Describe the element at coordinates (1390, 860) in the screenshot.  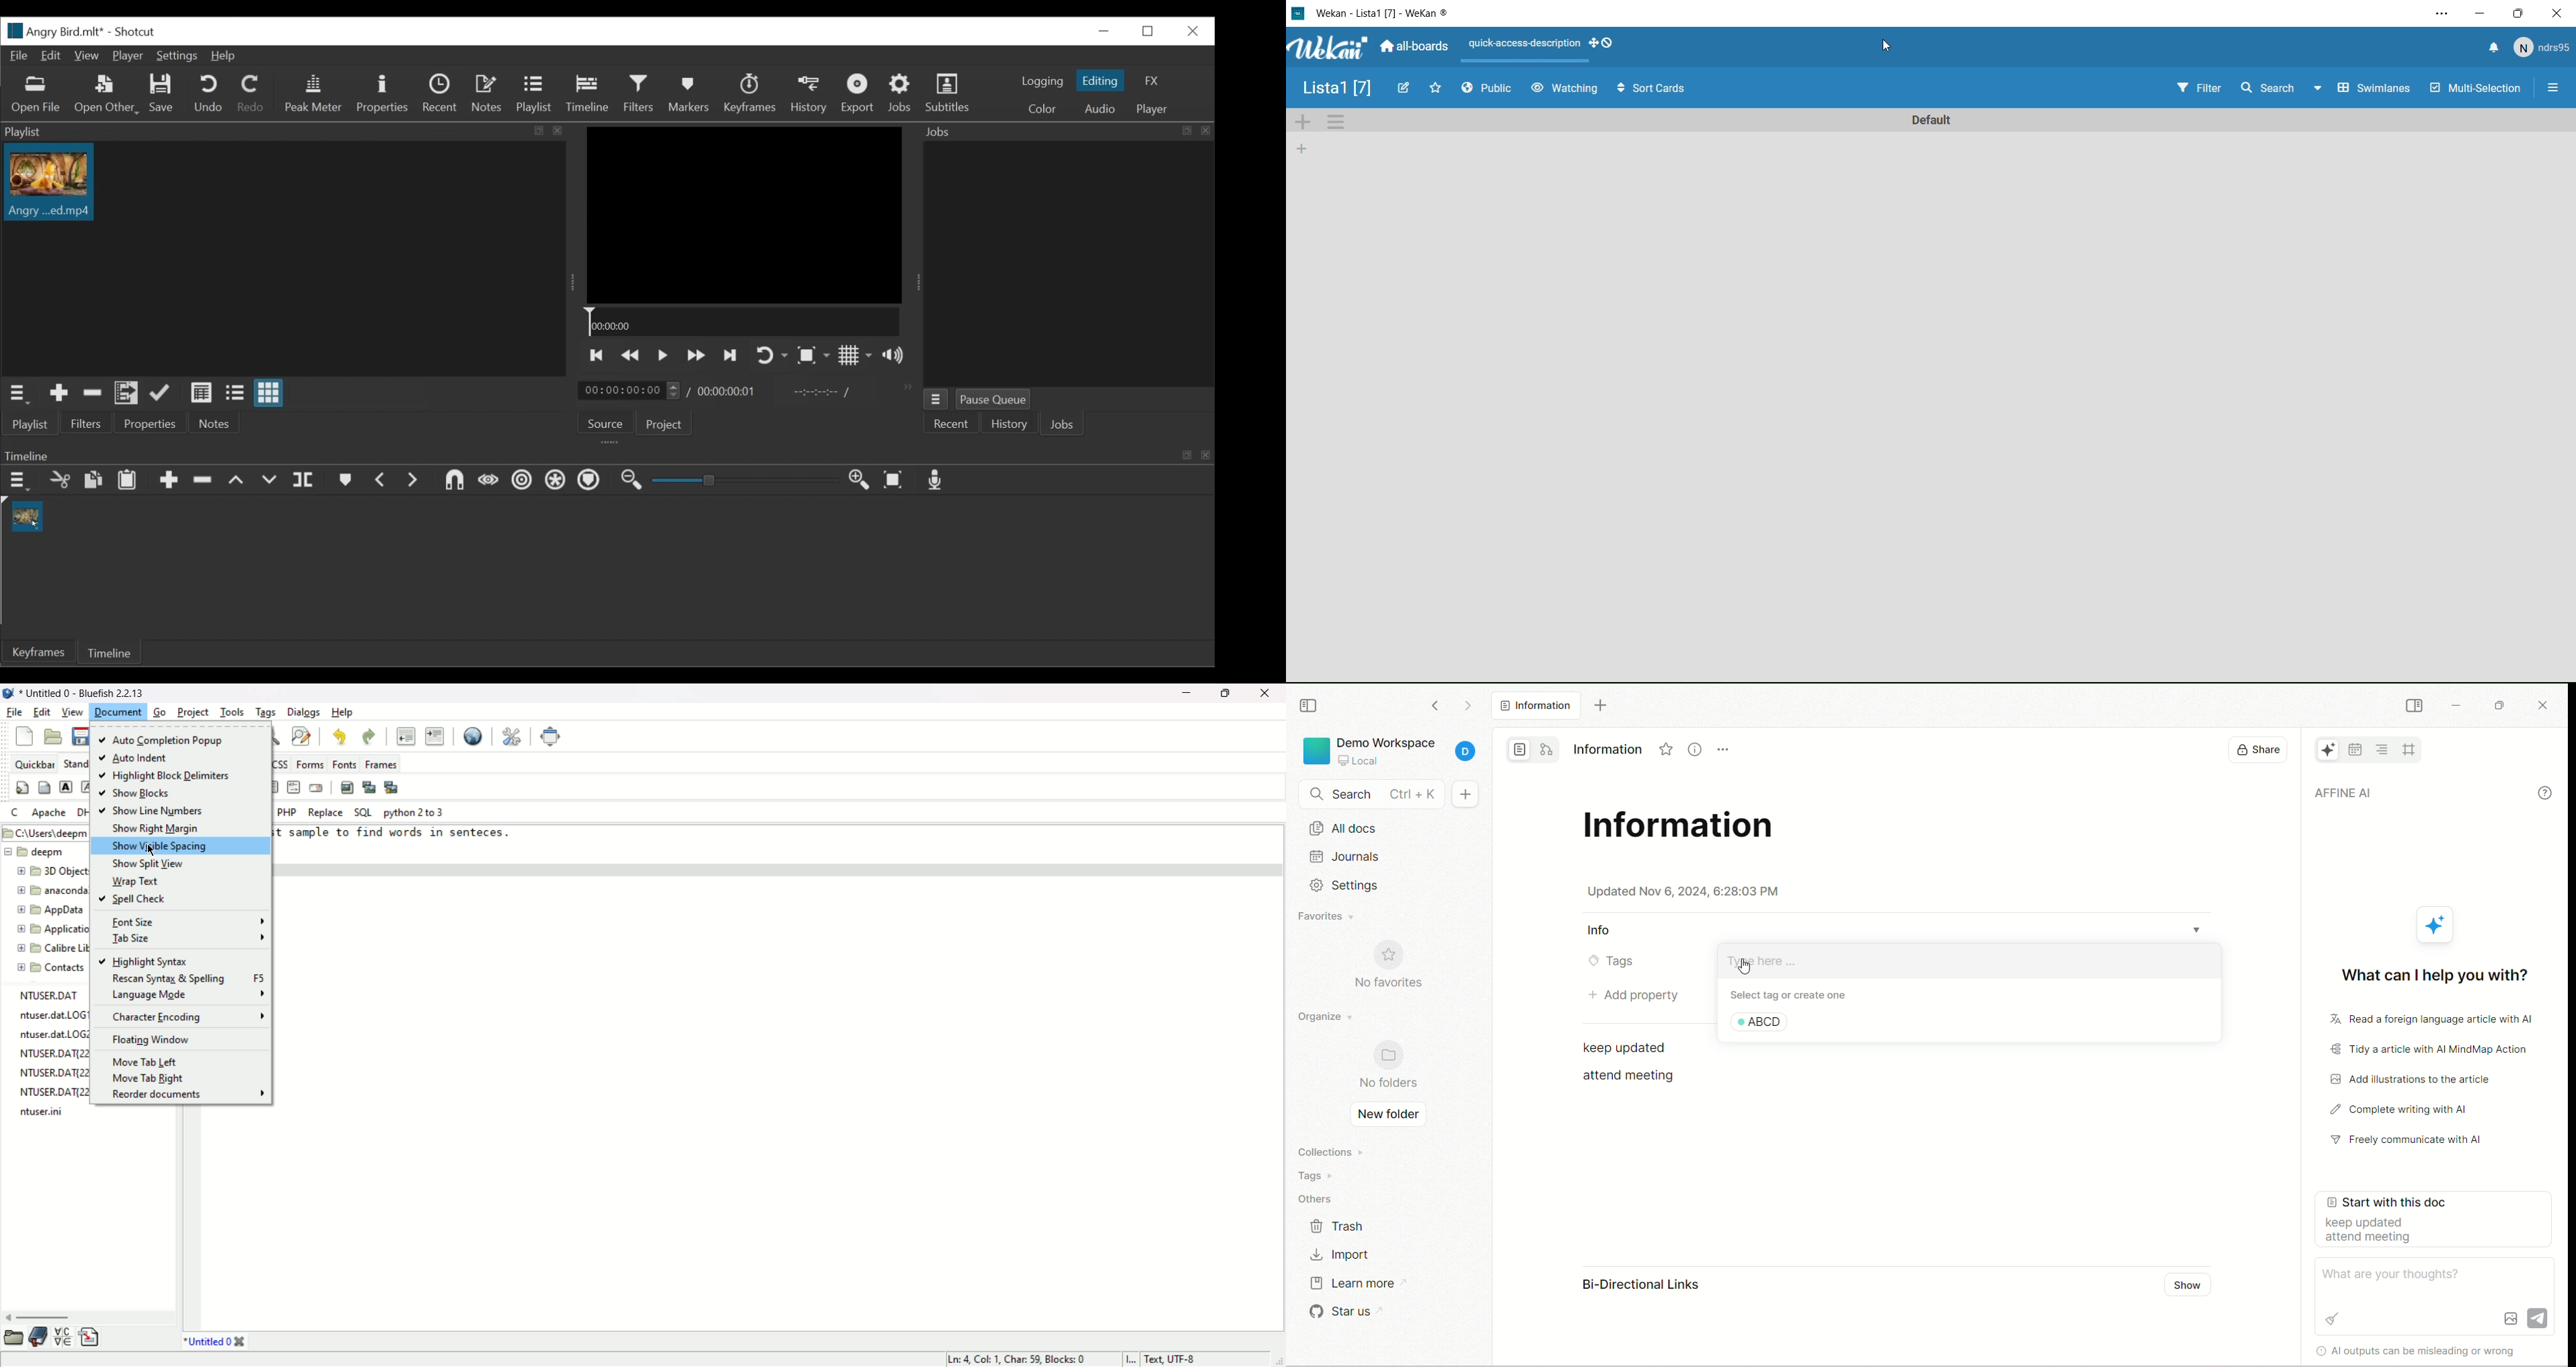
I see `journal` at that location.